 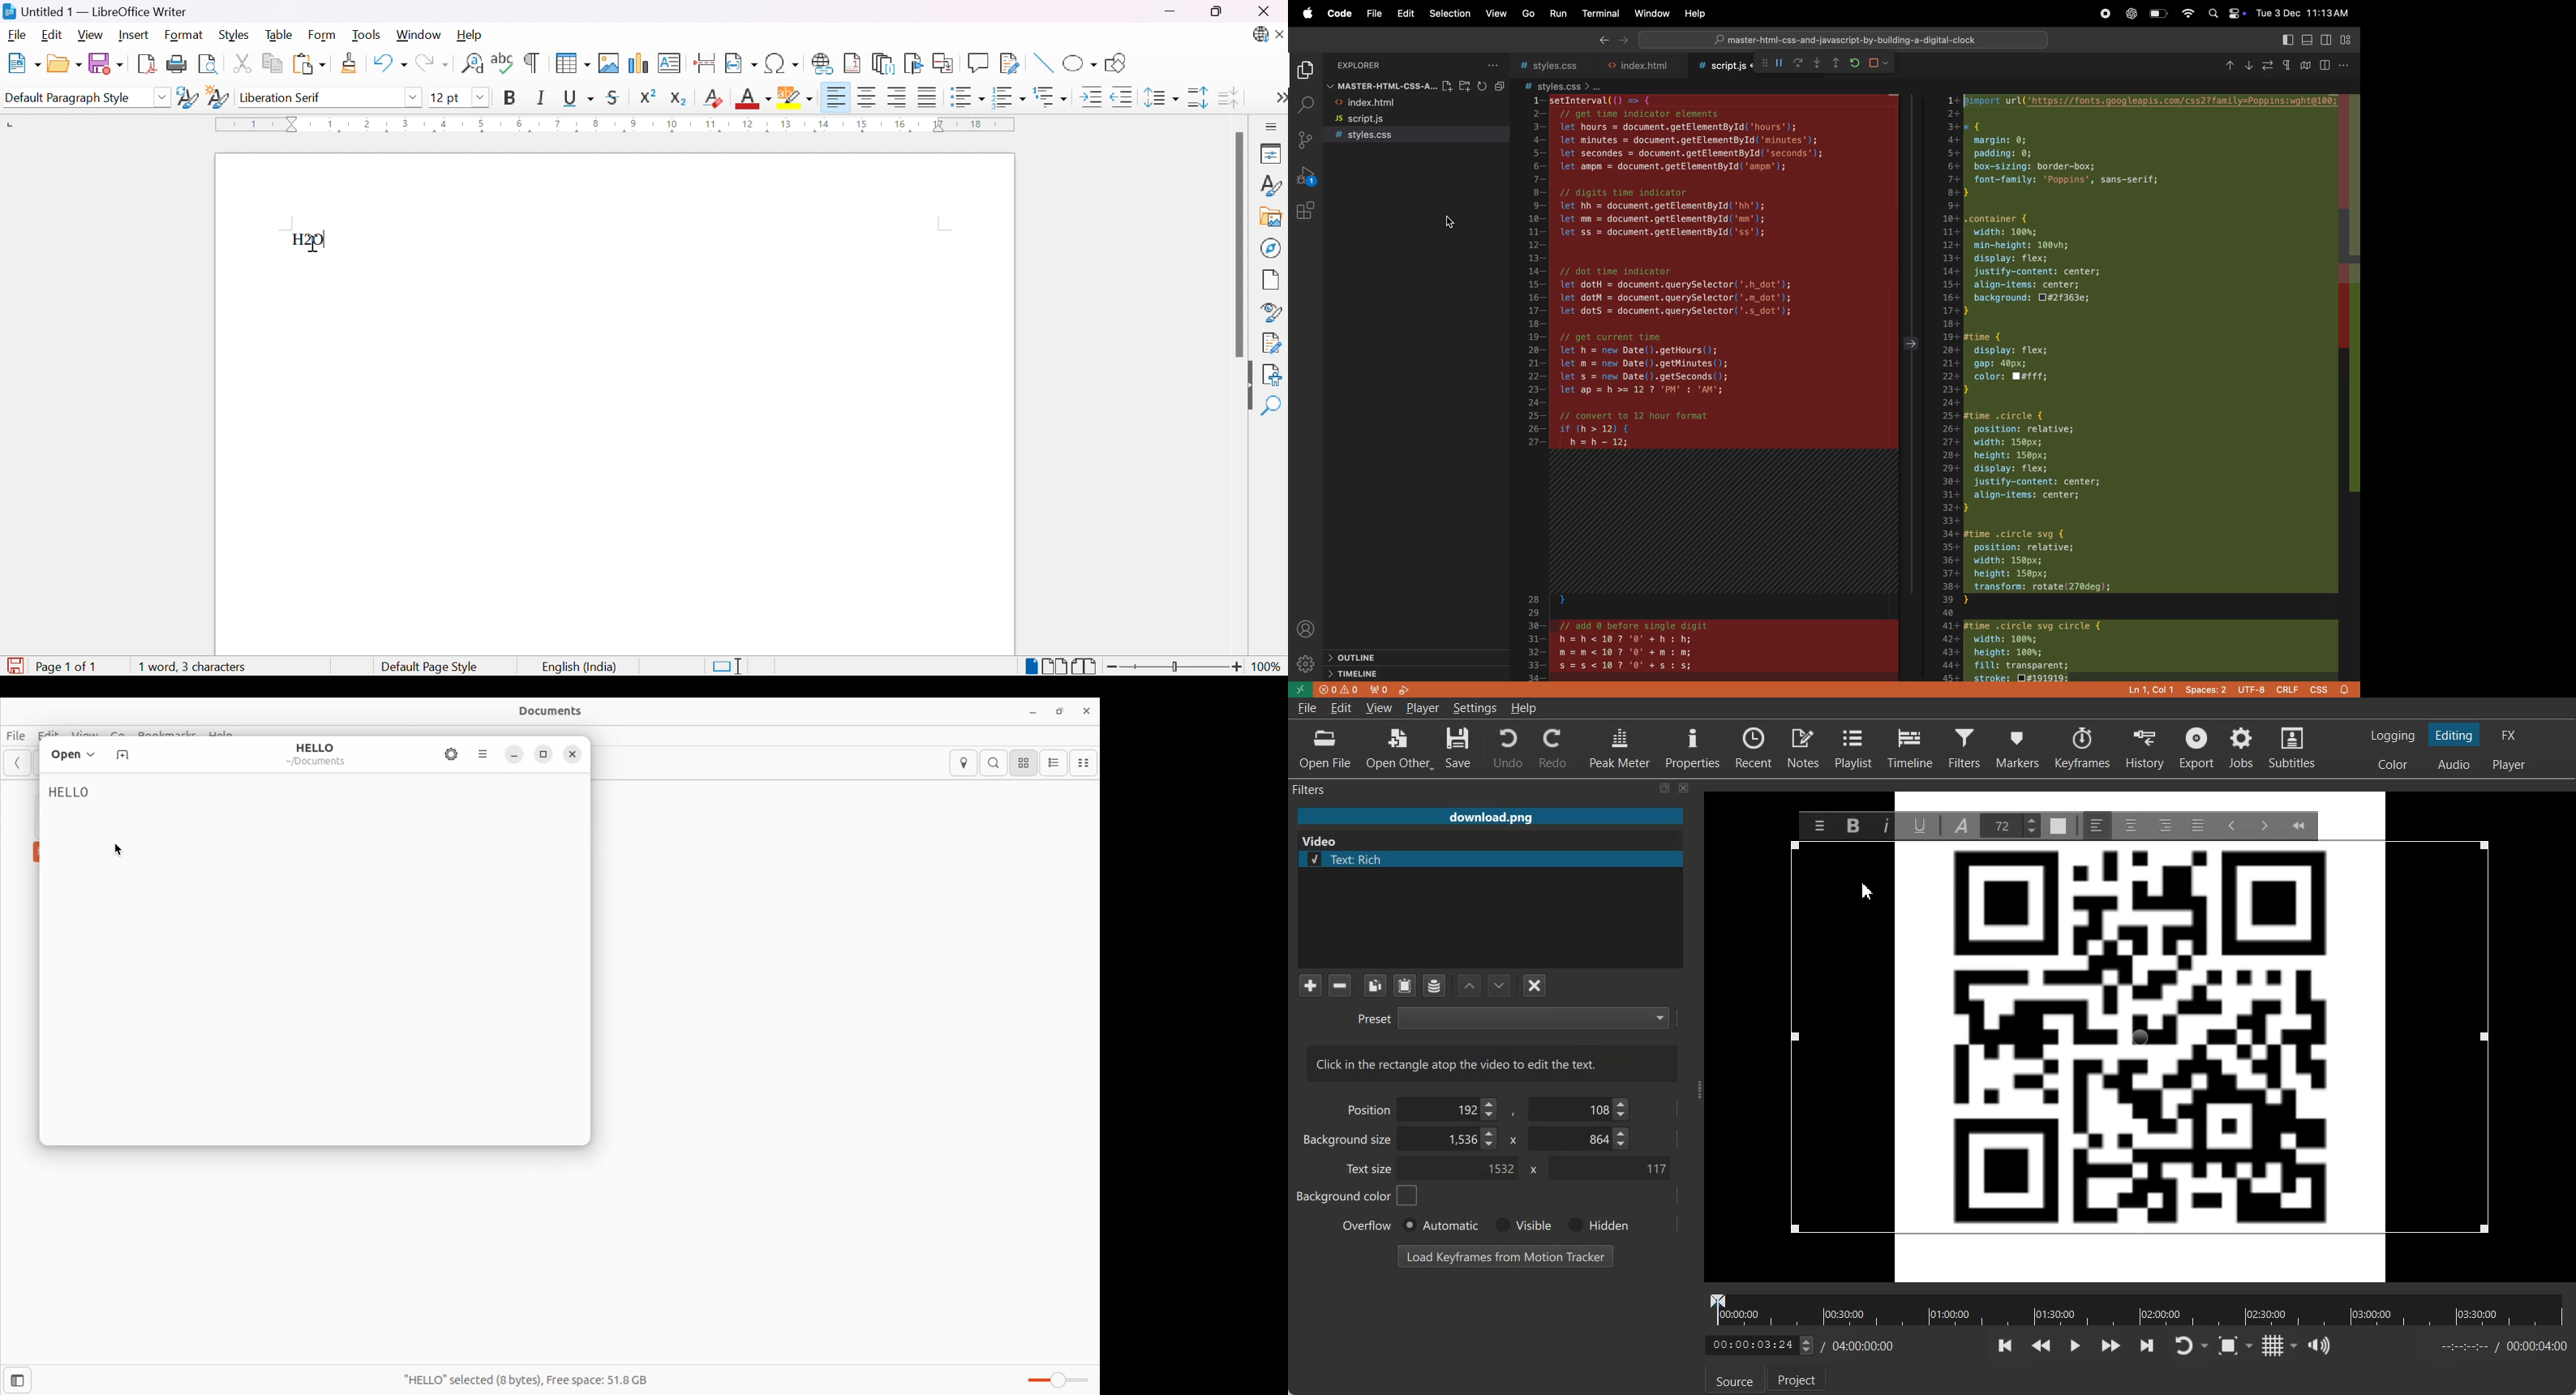 What do you see at coordinates (1758, 1346) in the screenshot?
I see `adjust Time ` at bounding box center [1758, 1346].